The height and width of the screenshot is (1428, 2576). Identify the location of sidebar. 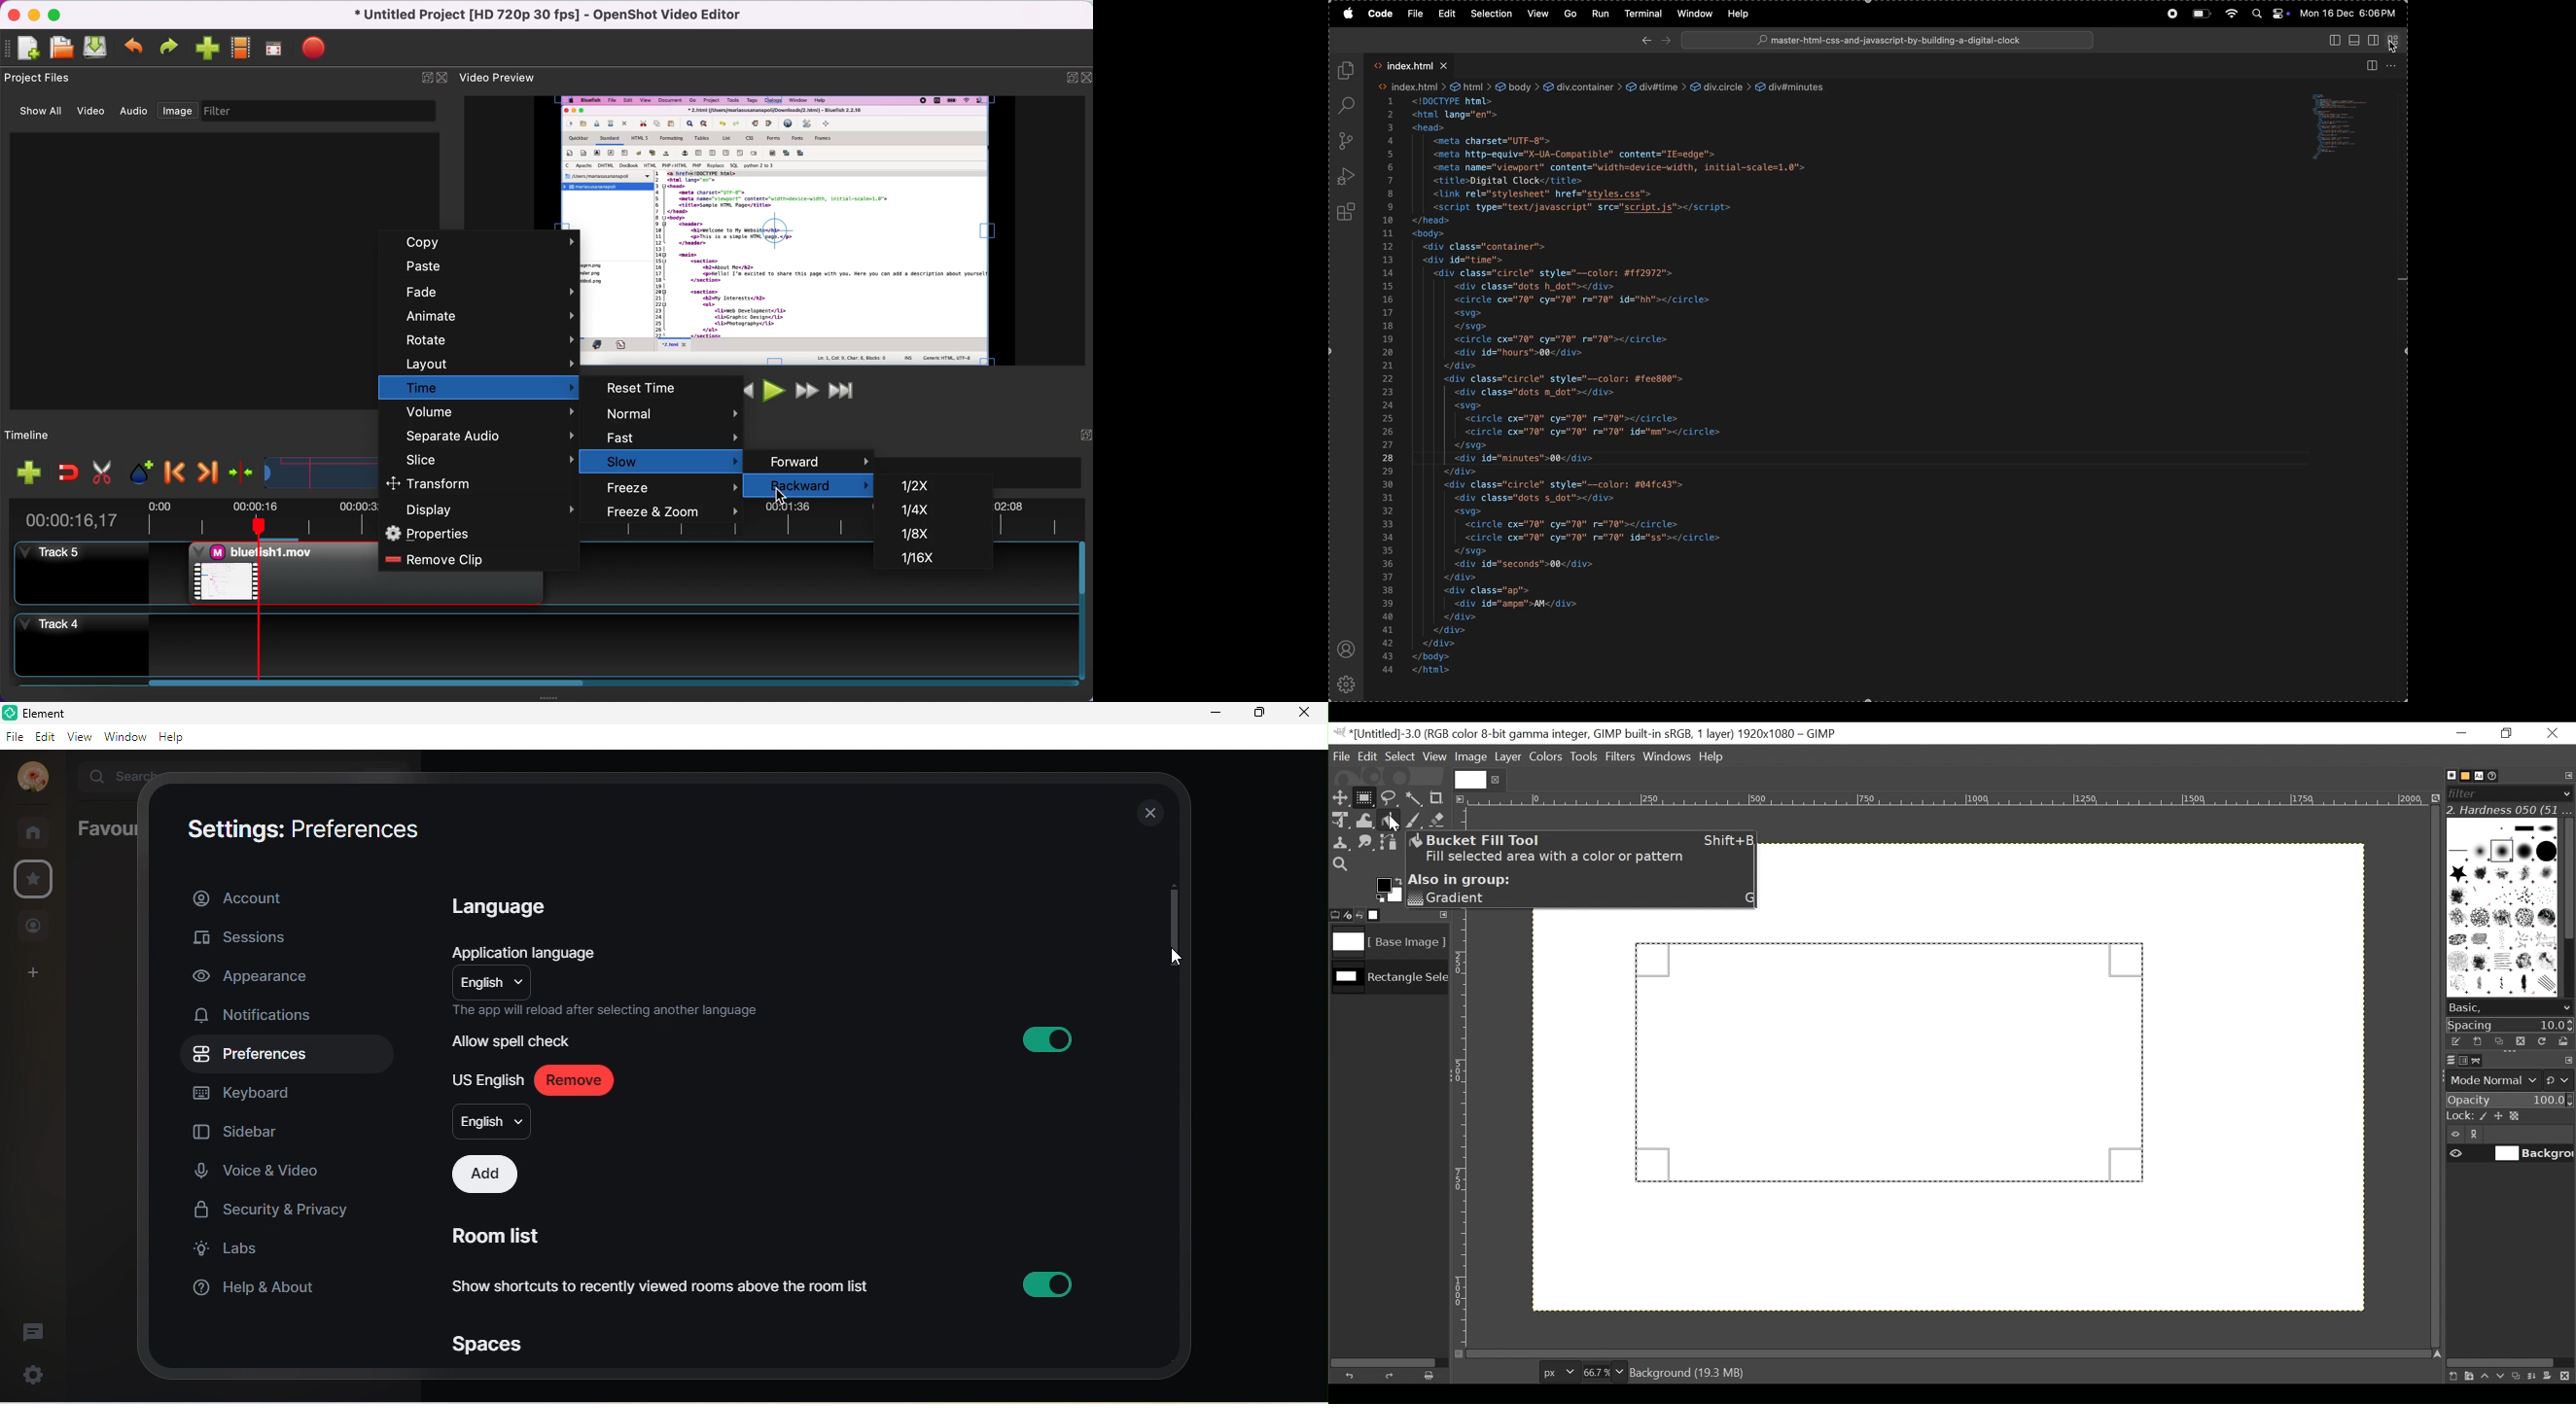
(238, 1135).